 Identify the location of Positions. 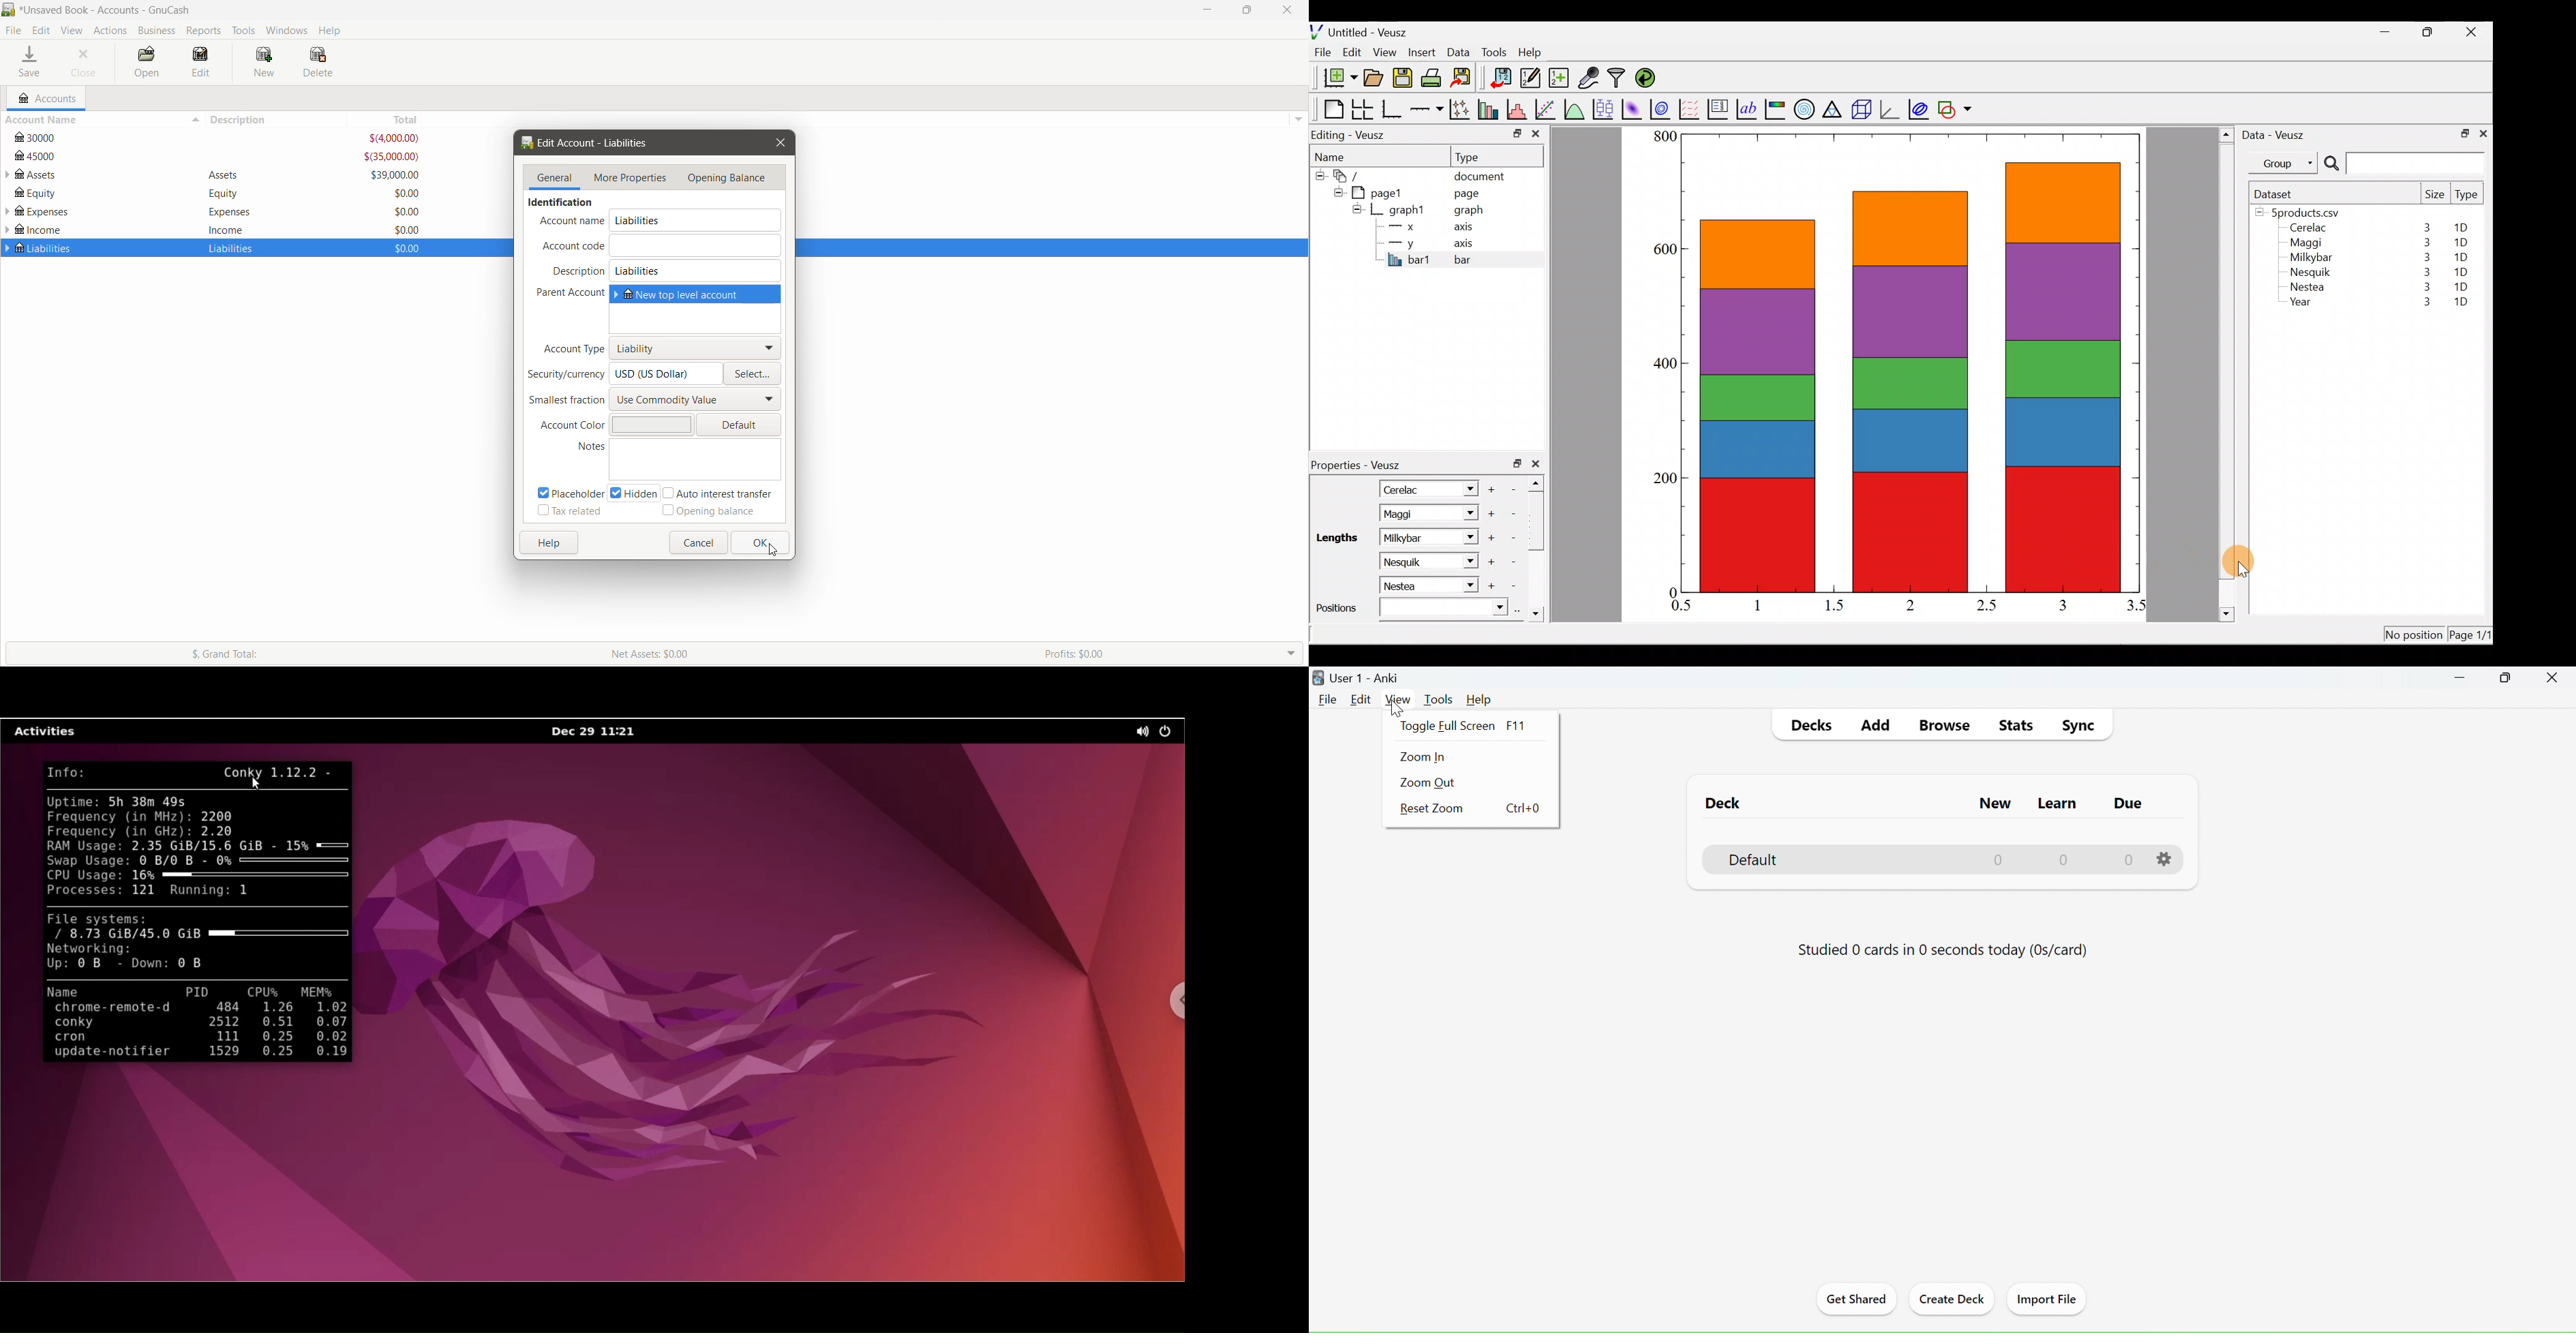
(1410, 610).